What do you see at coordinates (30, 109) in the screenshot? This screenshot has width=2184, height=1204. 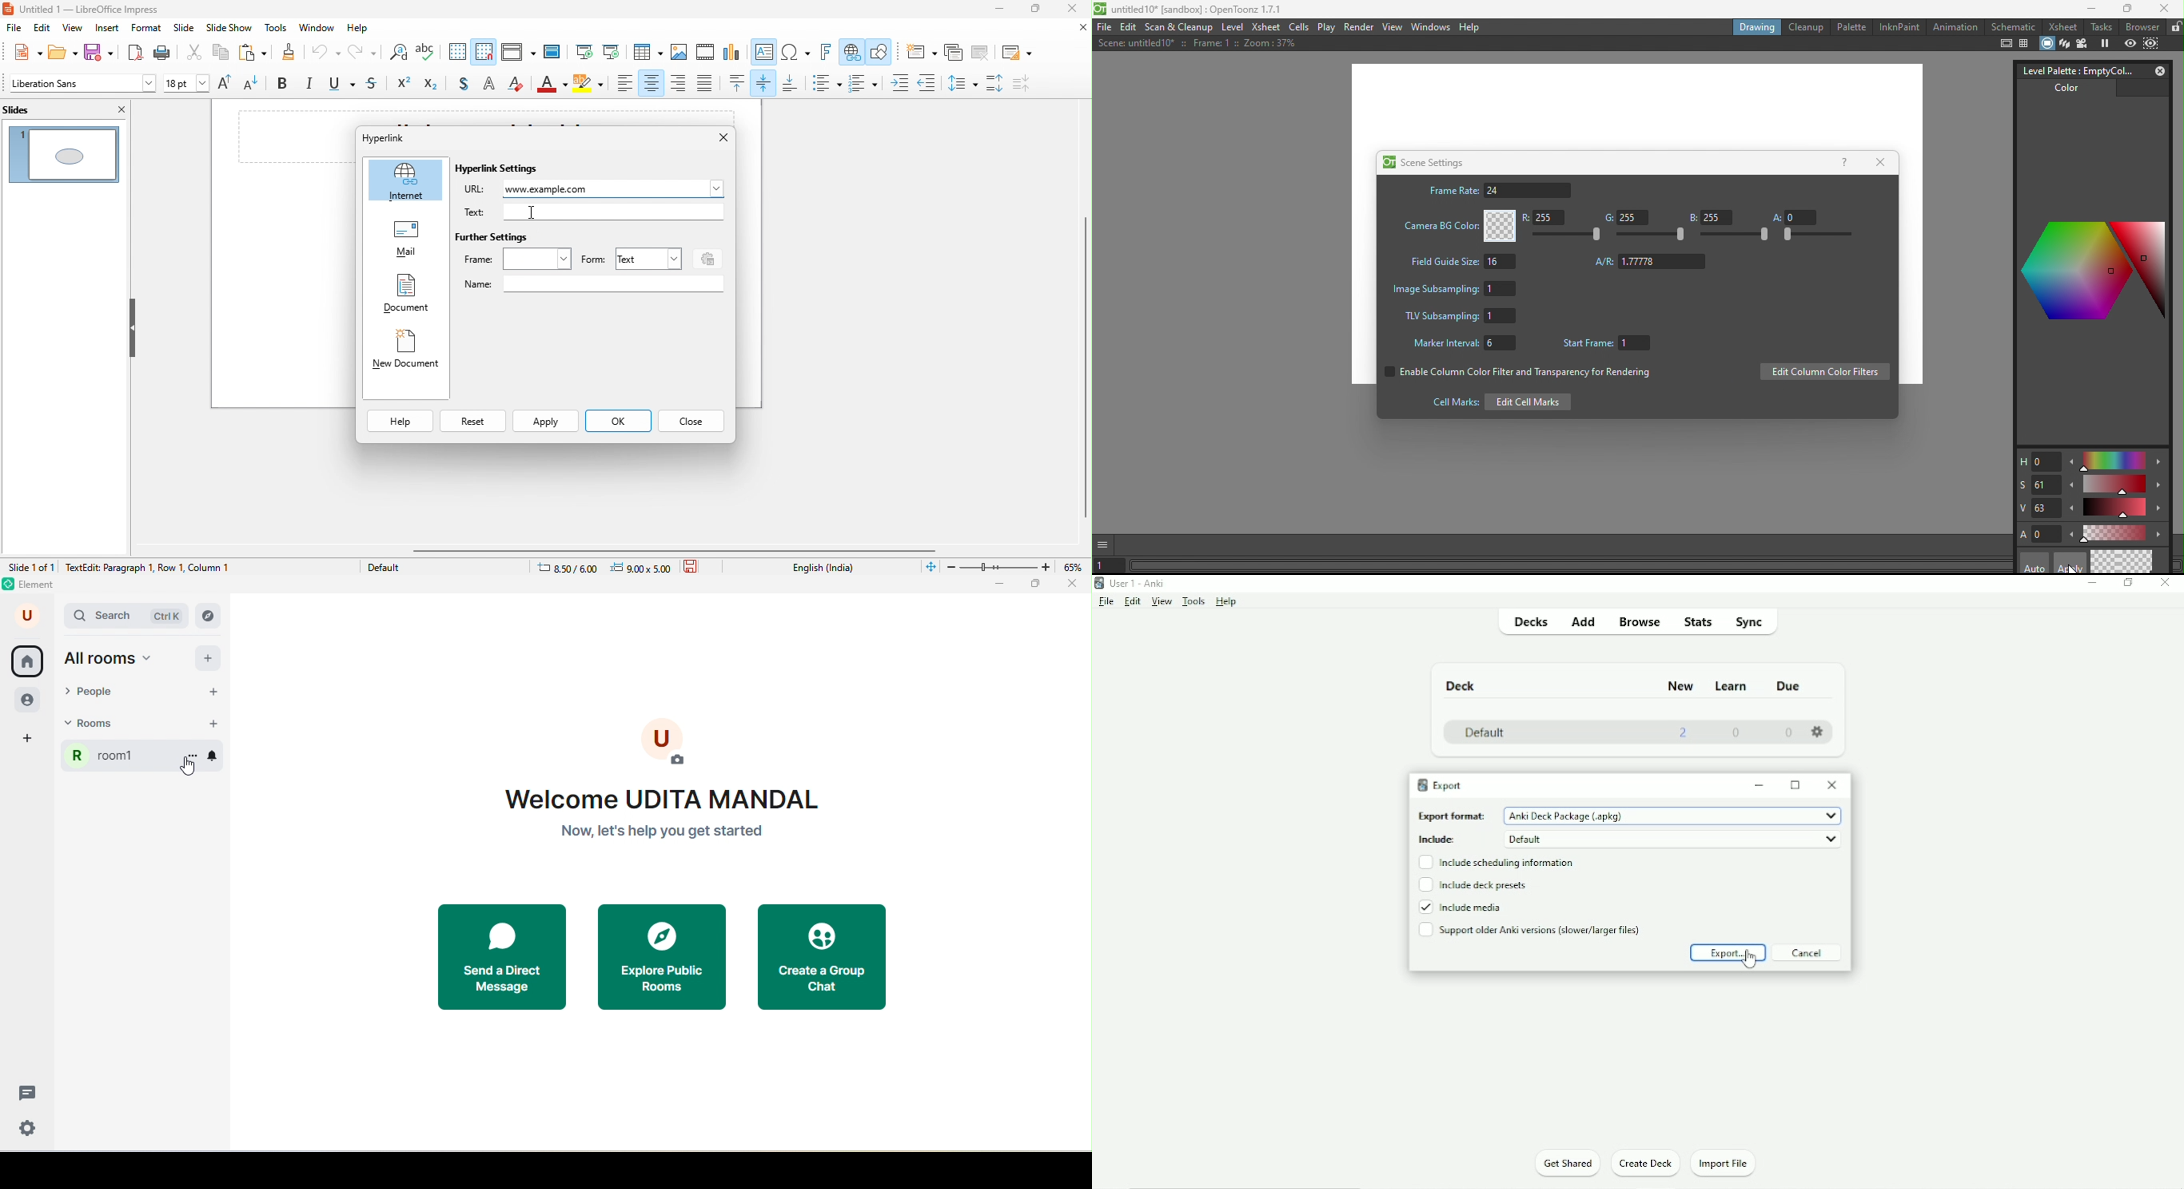 I see `slides` at bounding box center [30, 109].